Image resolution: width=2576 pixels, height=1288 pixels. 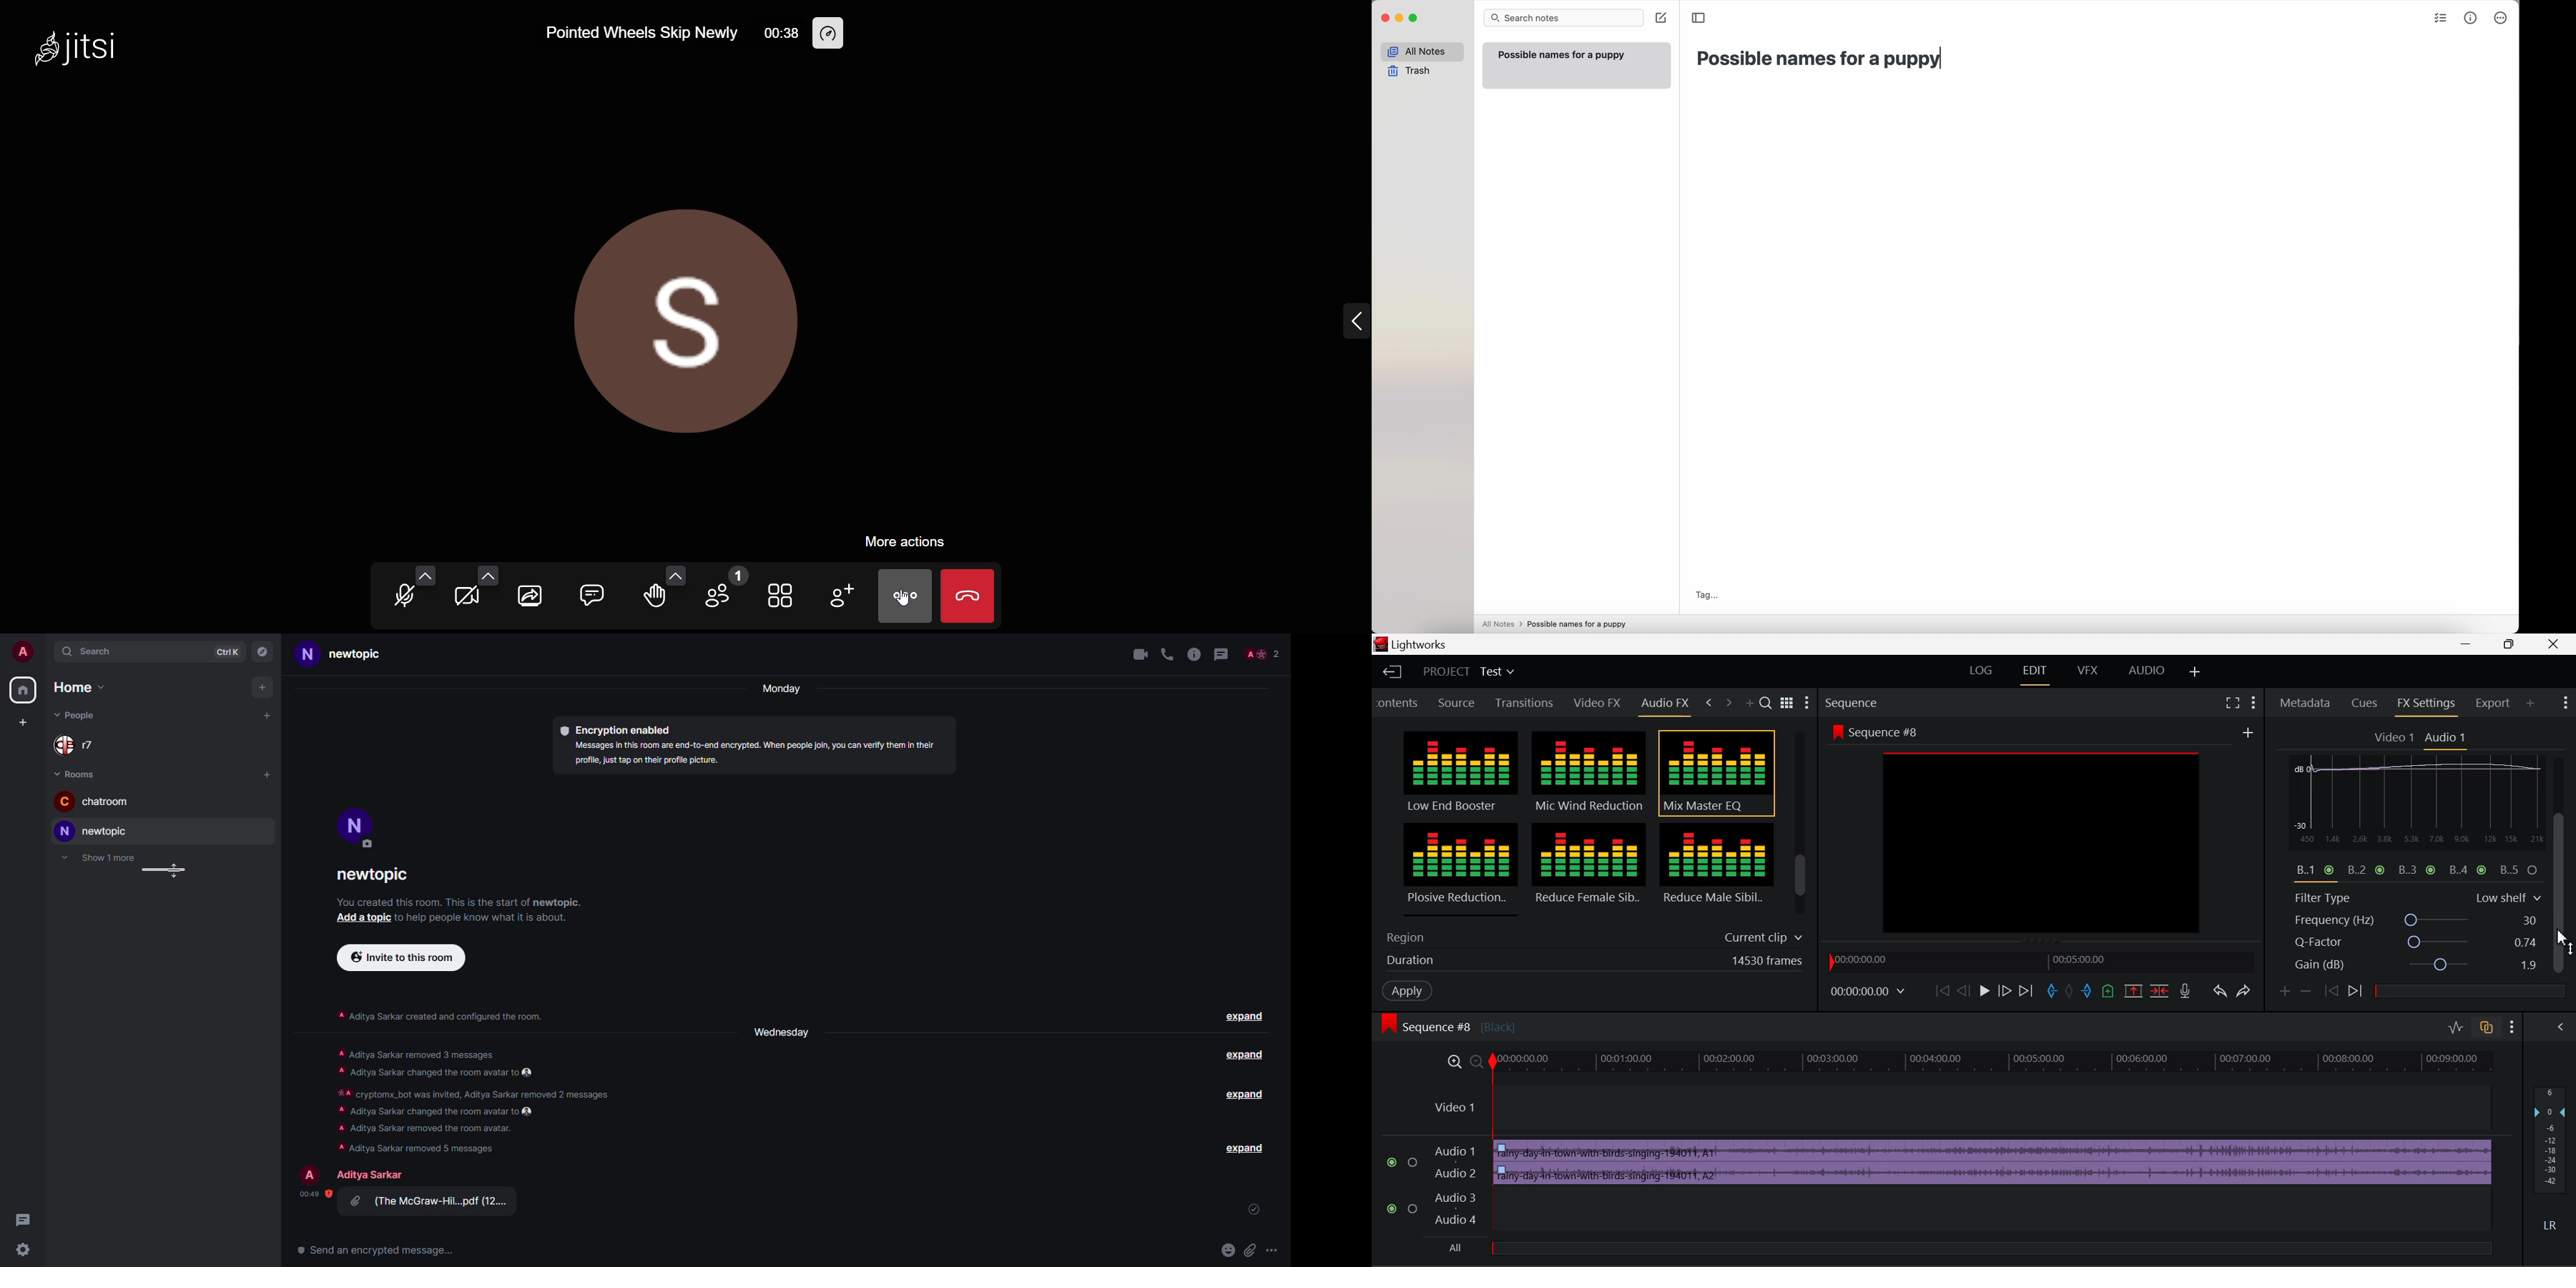 I want to click on Mic Wind Reduction, so click(x=1589, y=773).